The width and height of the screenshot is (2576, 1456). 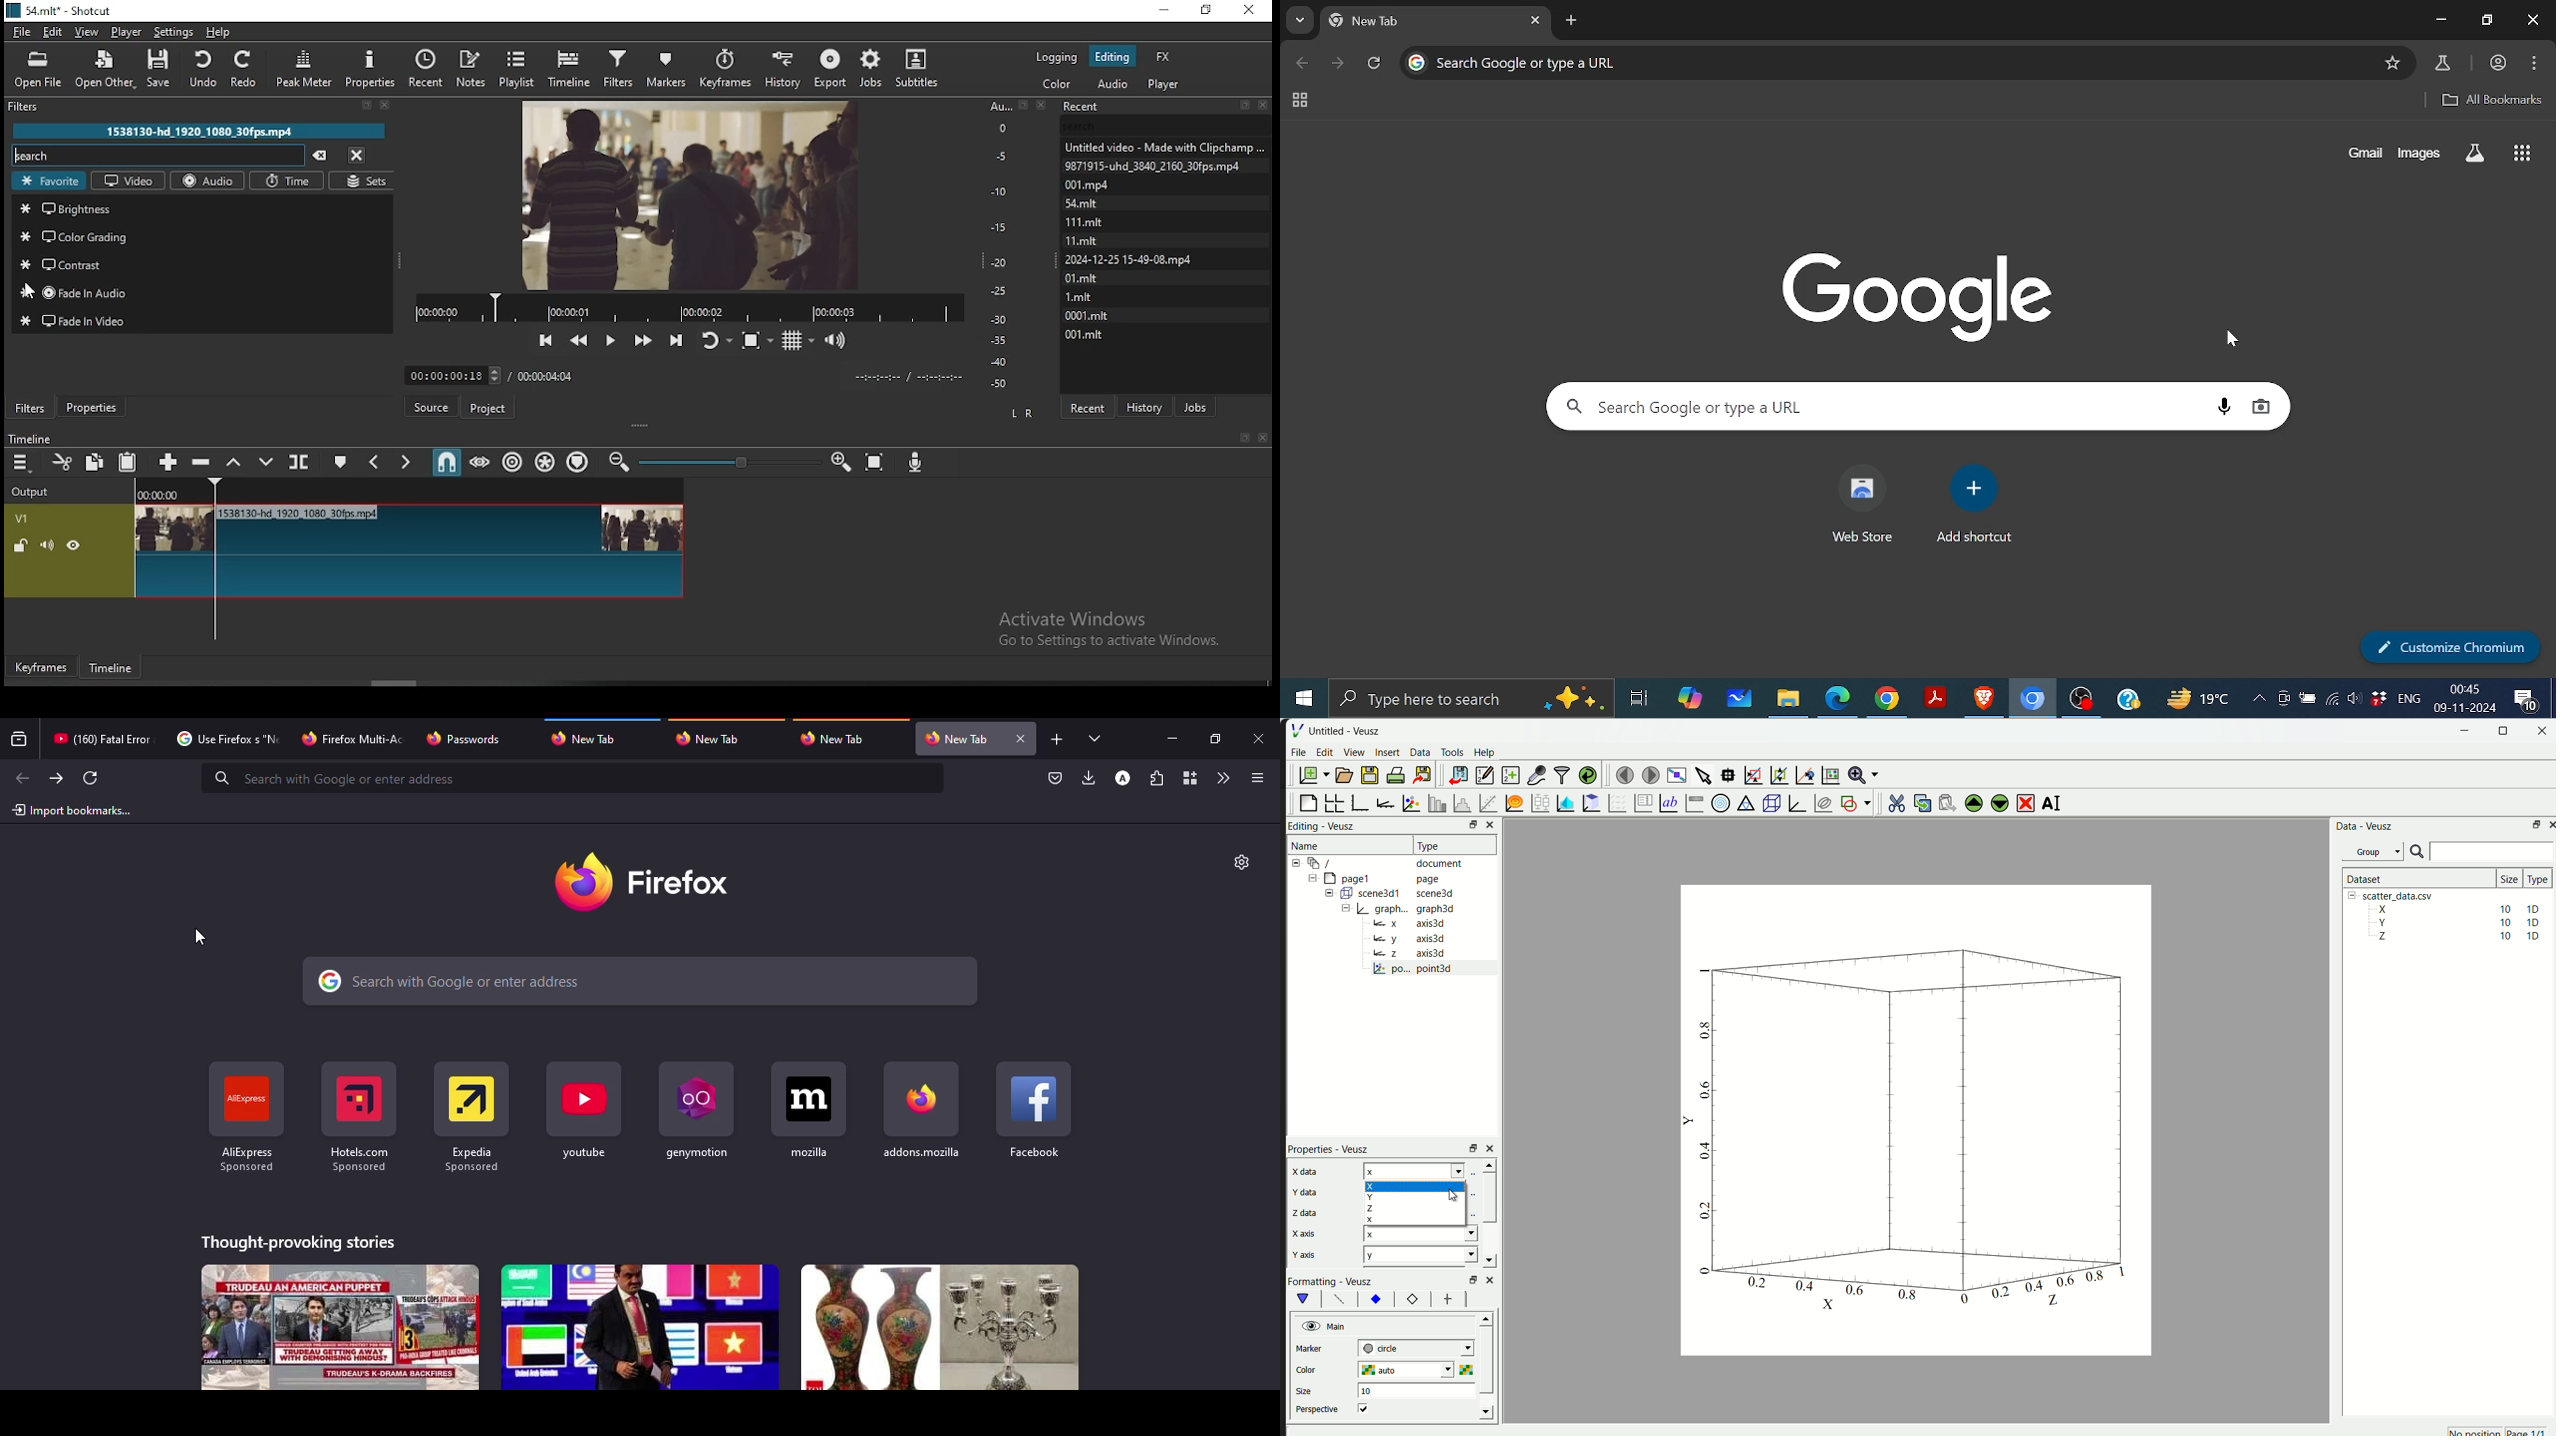 What do you see at coordinates (245, 71) in the screenshot?
I see `redo` at bounding box center [245, 71].